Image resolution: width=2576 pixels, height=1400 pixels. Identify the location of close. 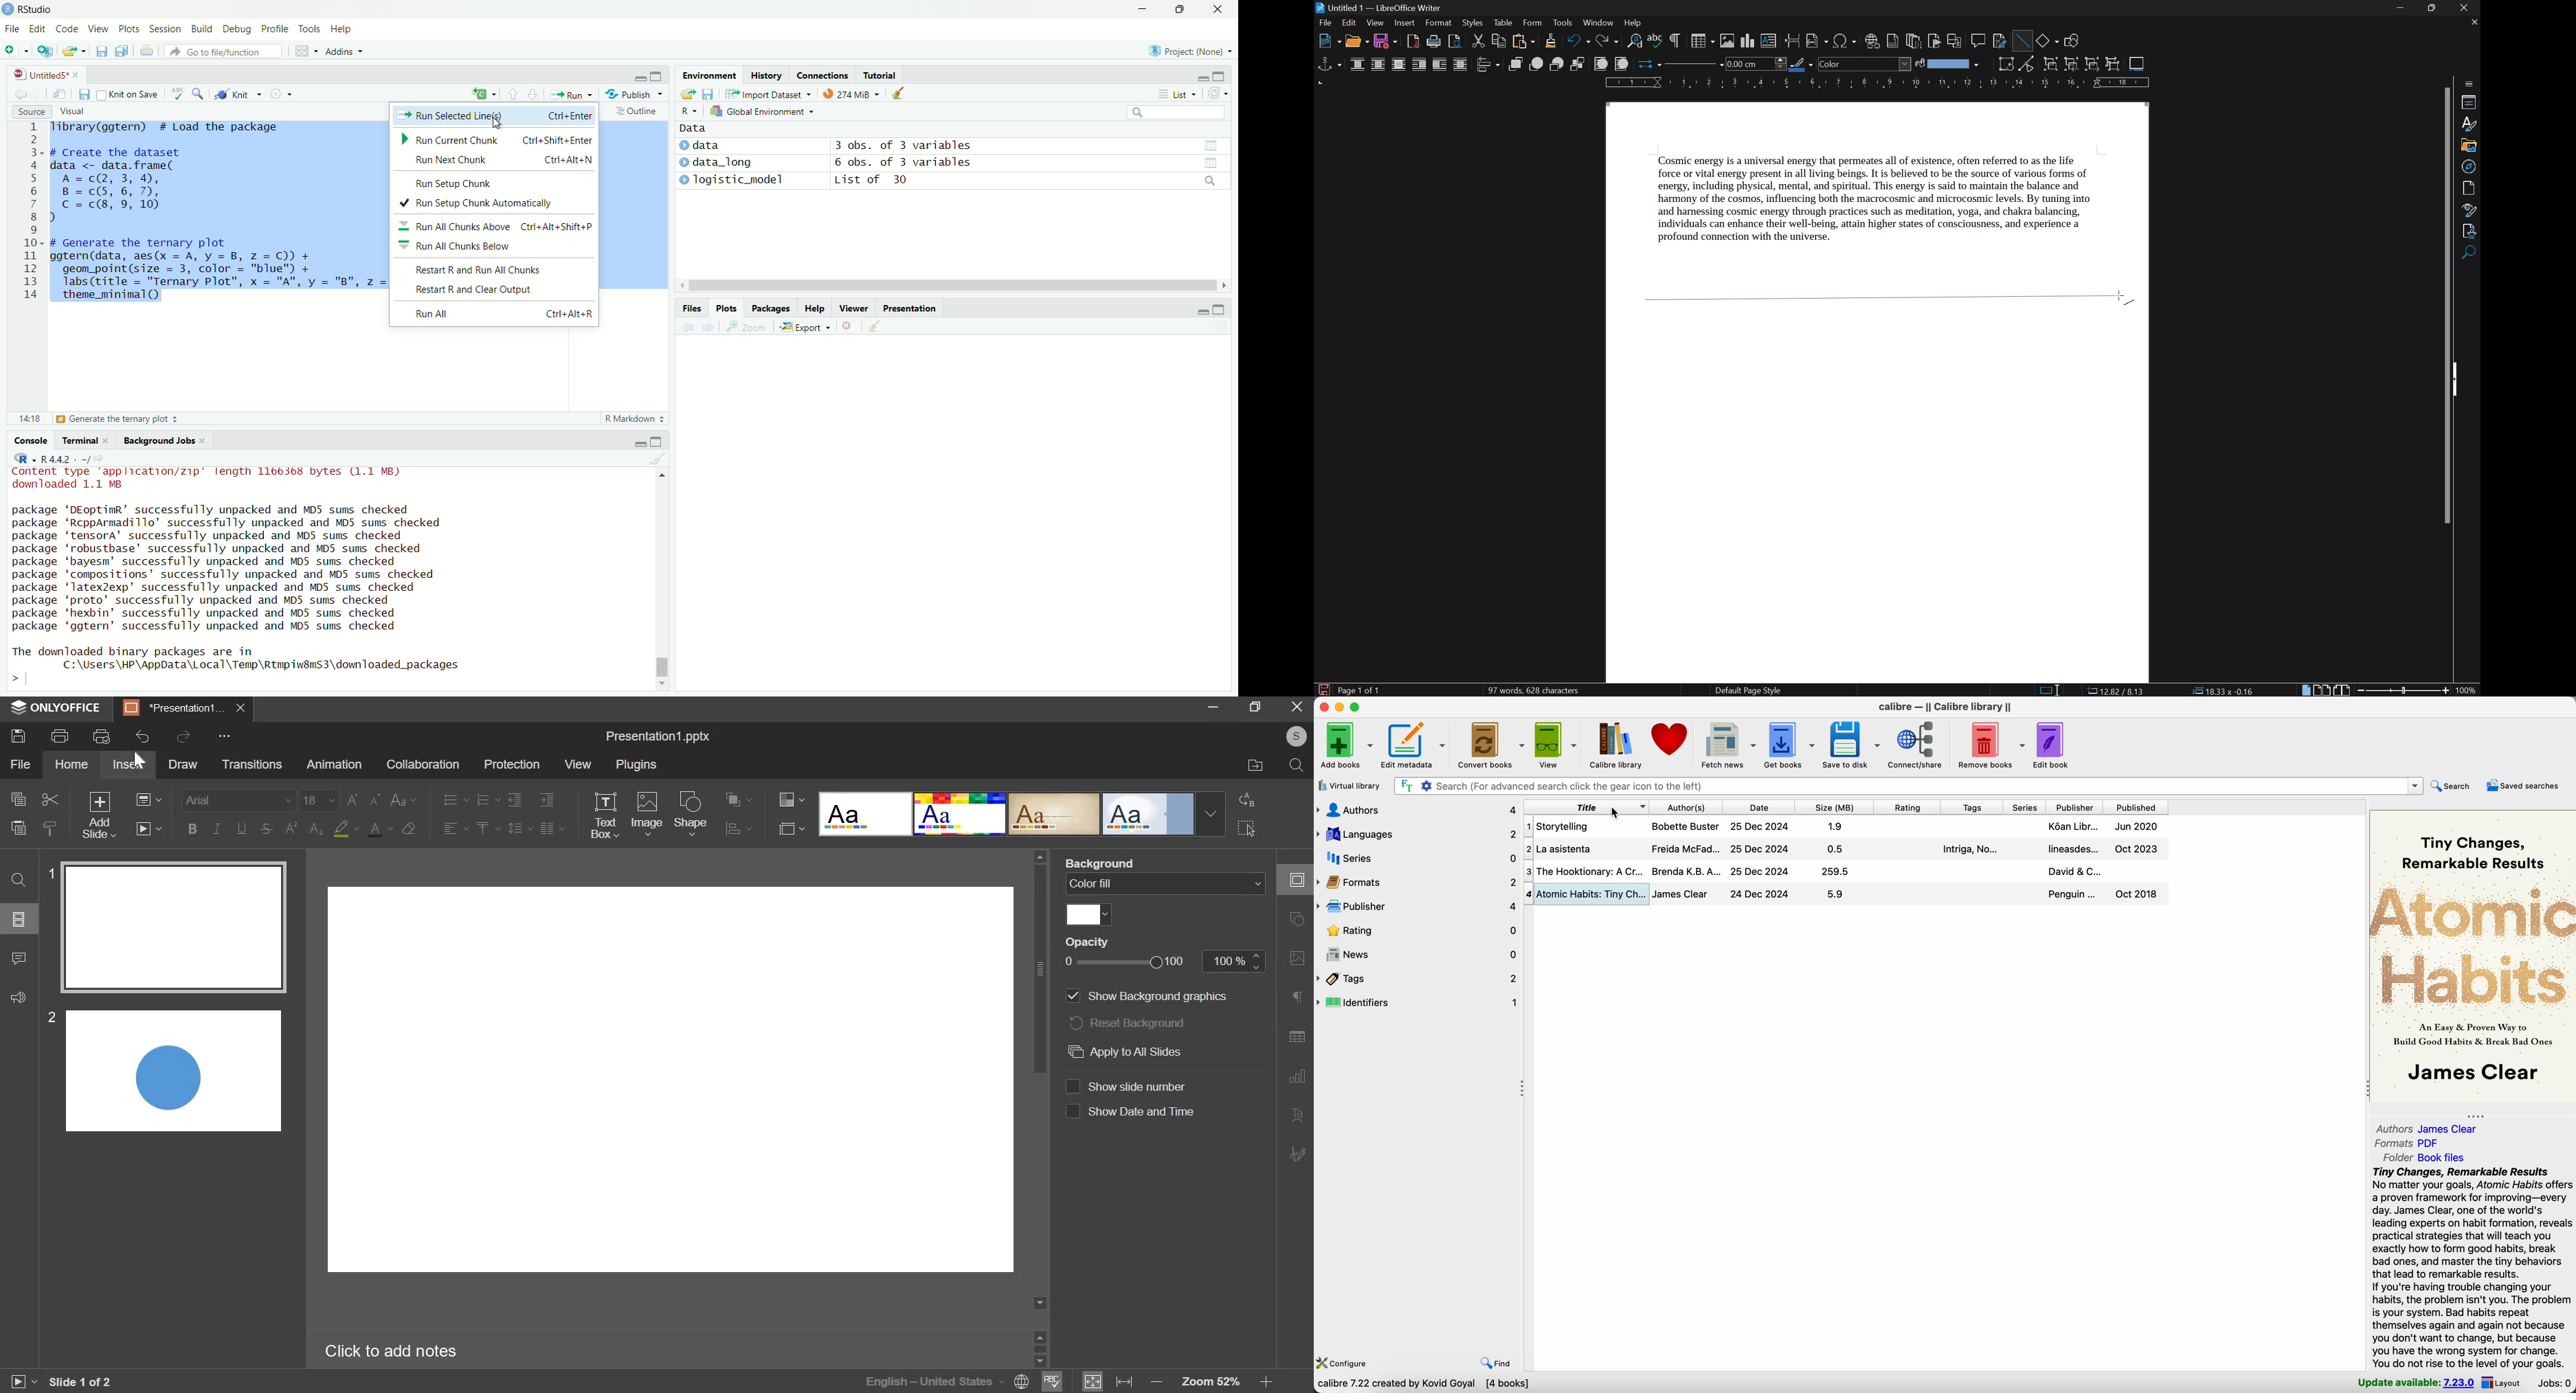
(2474, 22).